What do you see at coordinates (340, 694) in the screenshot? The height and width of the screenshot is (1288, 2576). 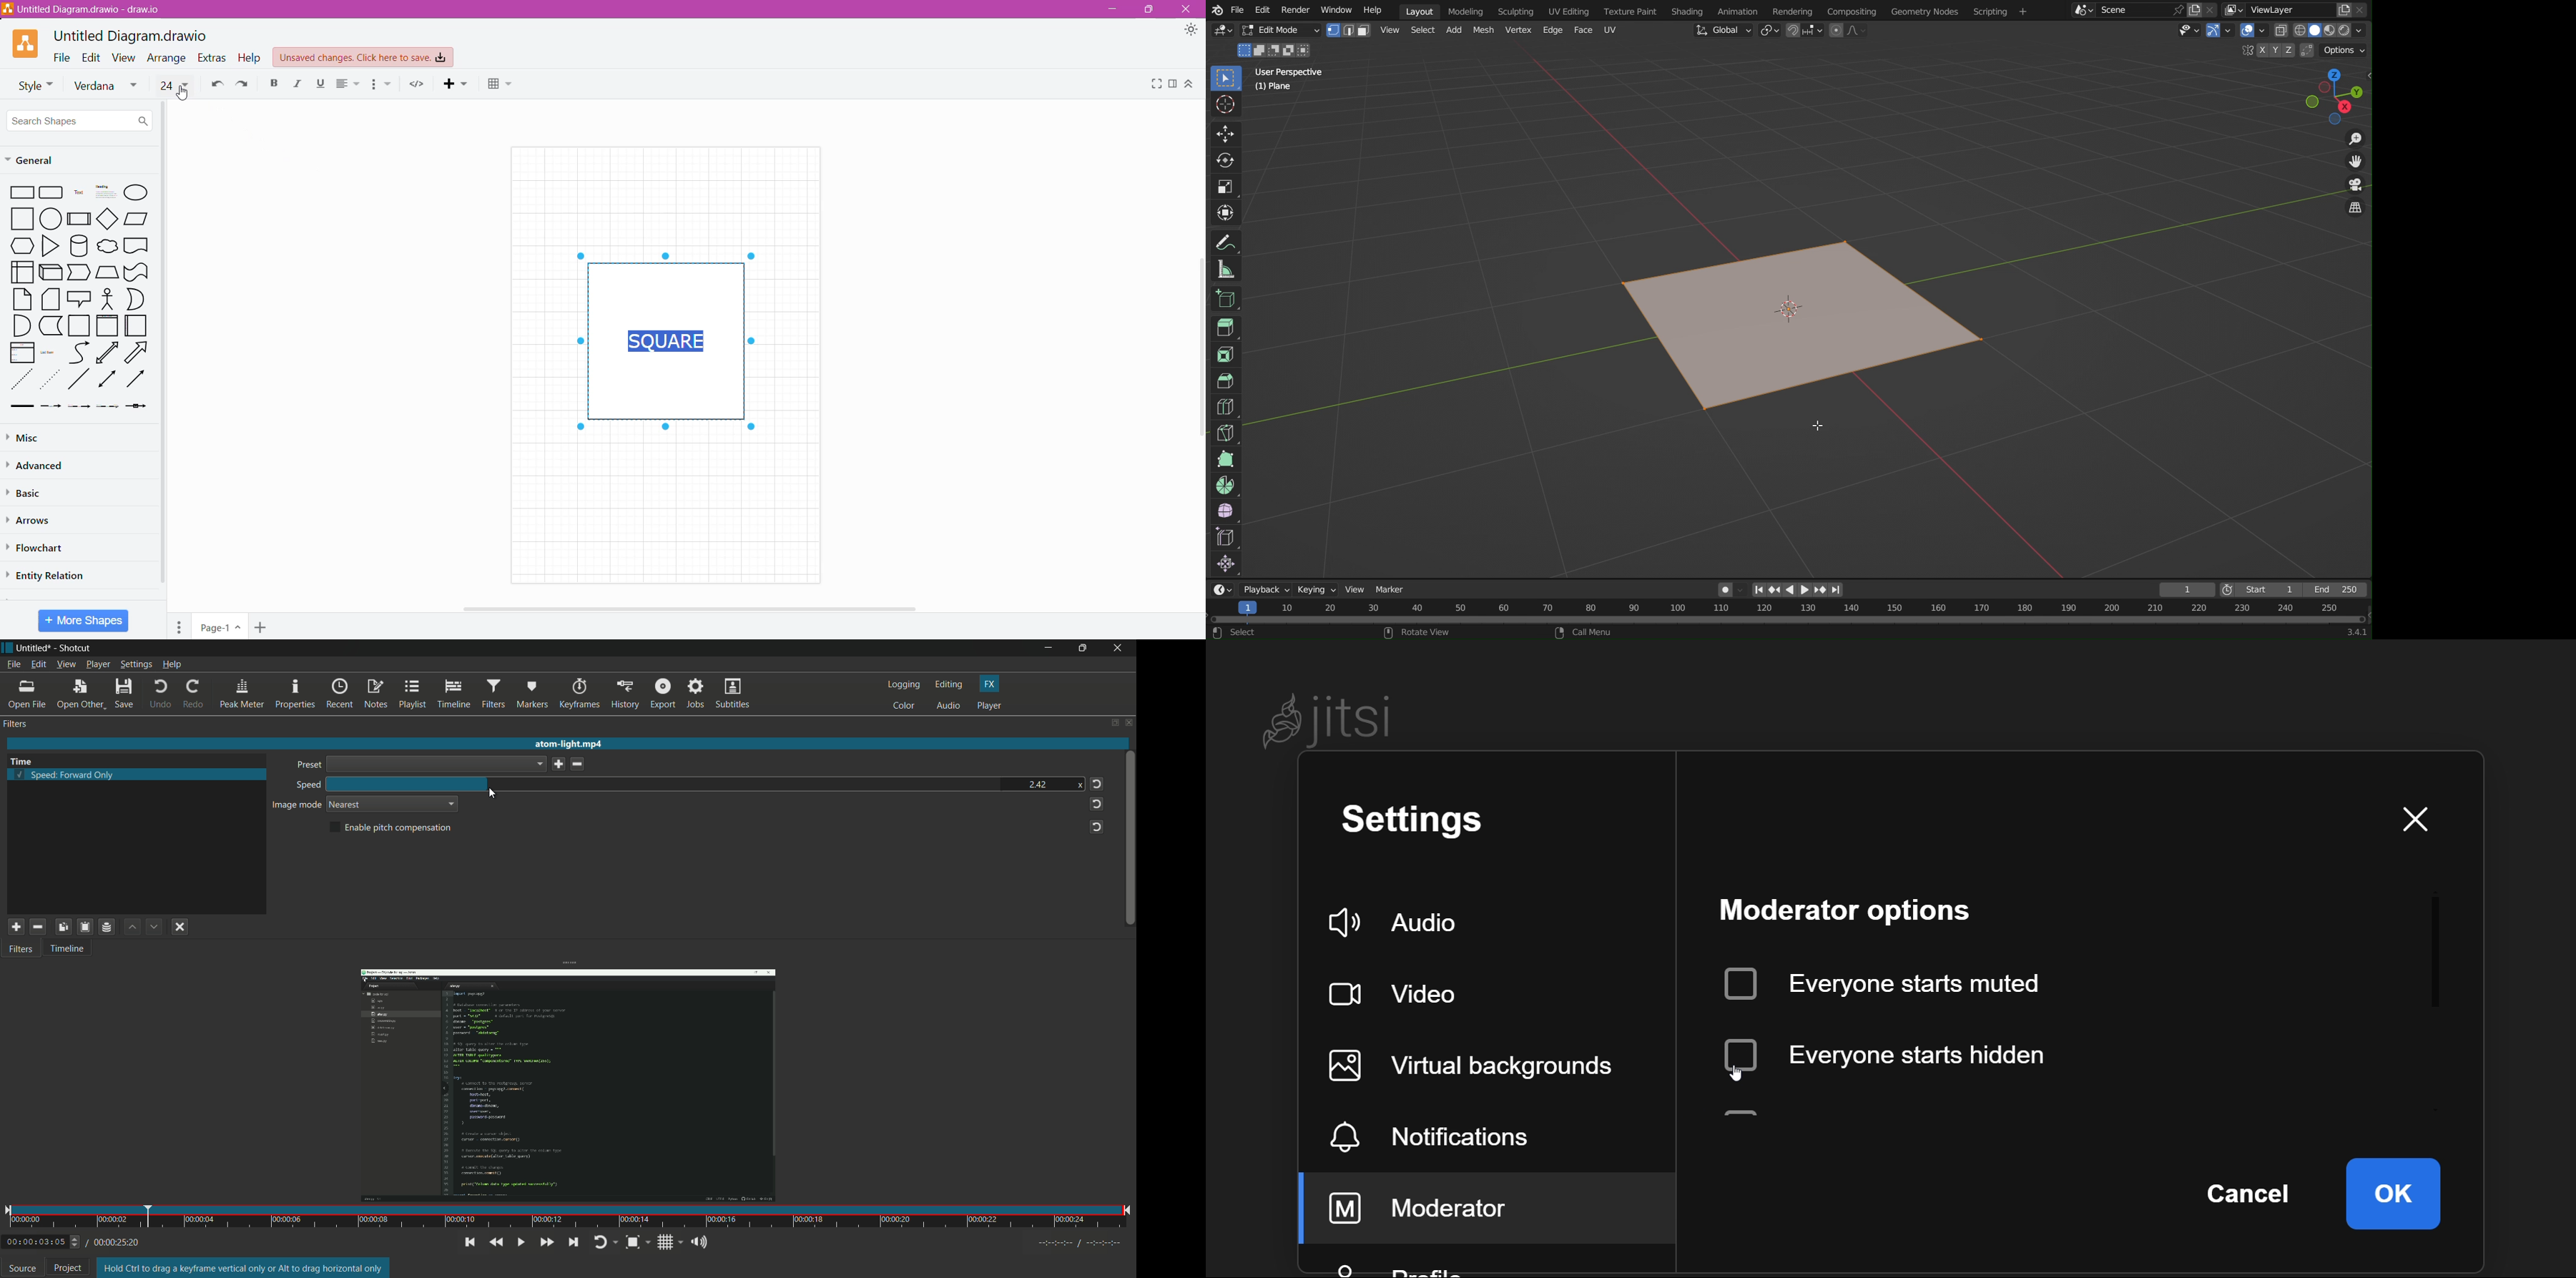 I see `recent` at bounding box center [340, 694].